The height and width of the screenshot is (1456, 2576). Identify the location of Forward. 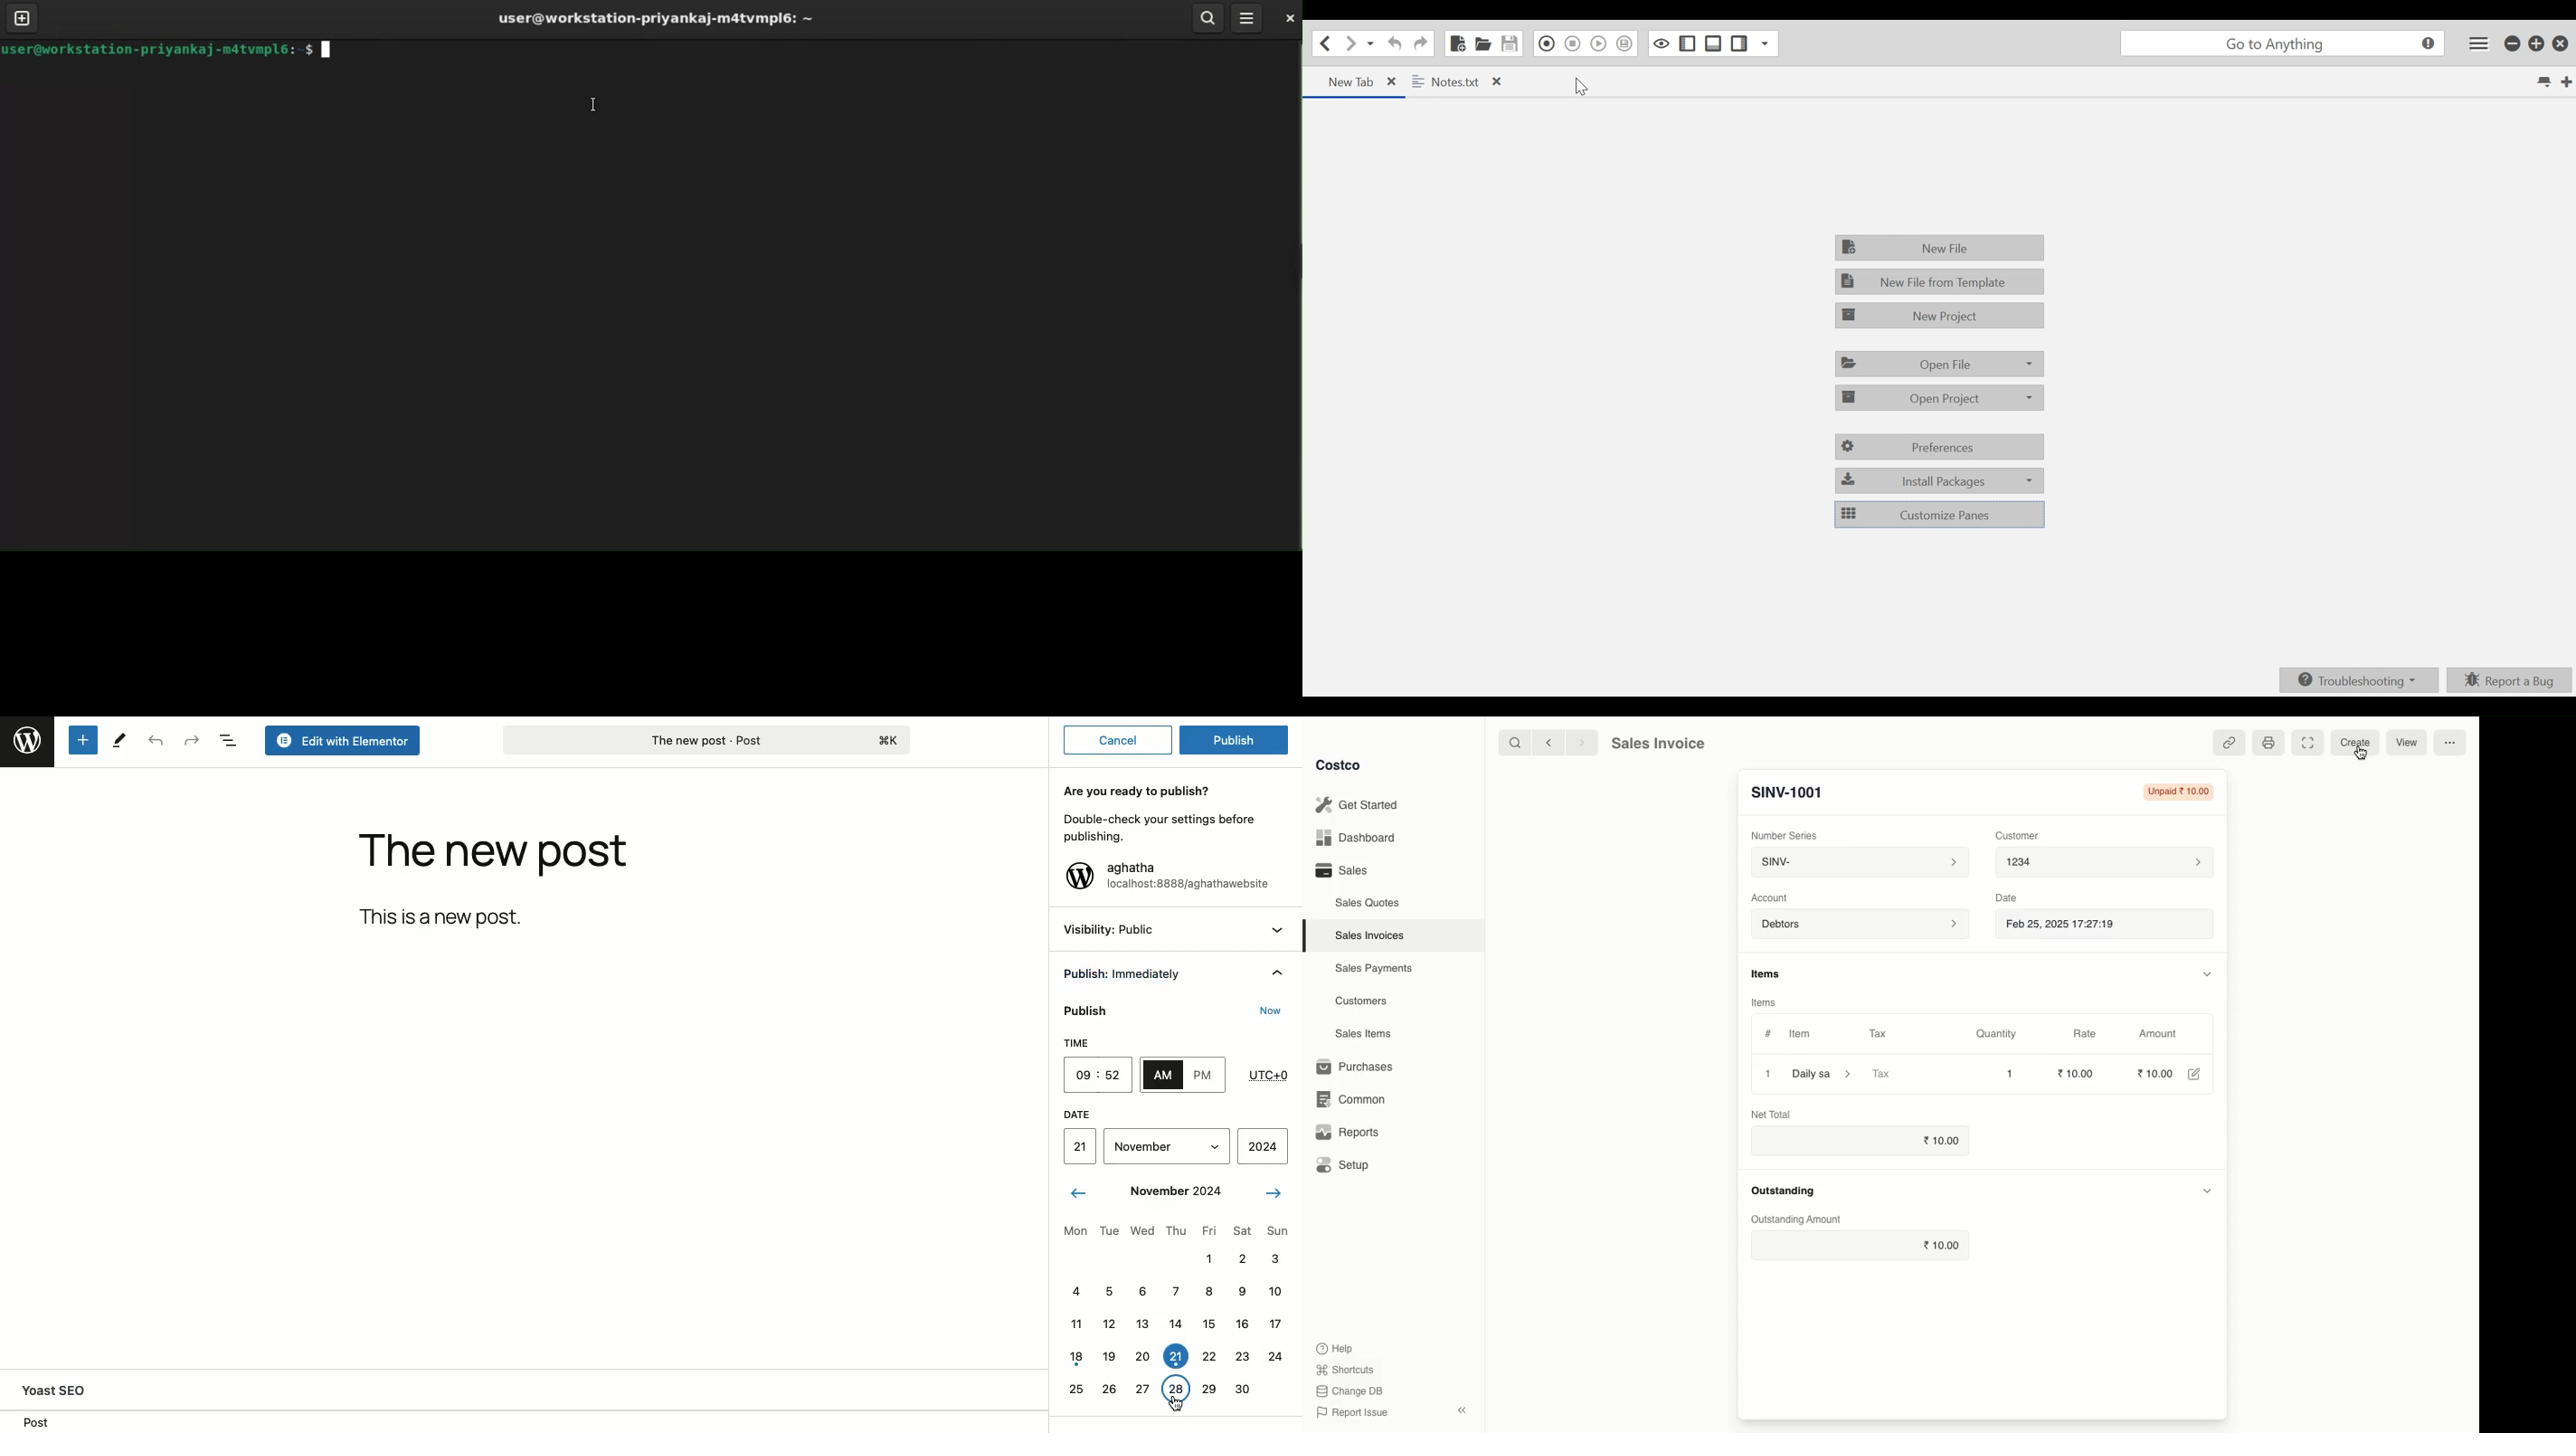
(1581, 743).